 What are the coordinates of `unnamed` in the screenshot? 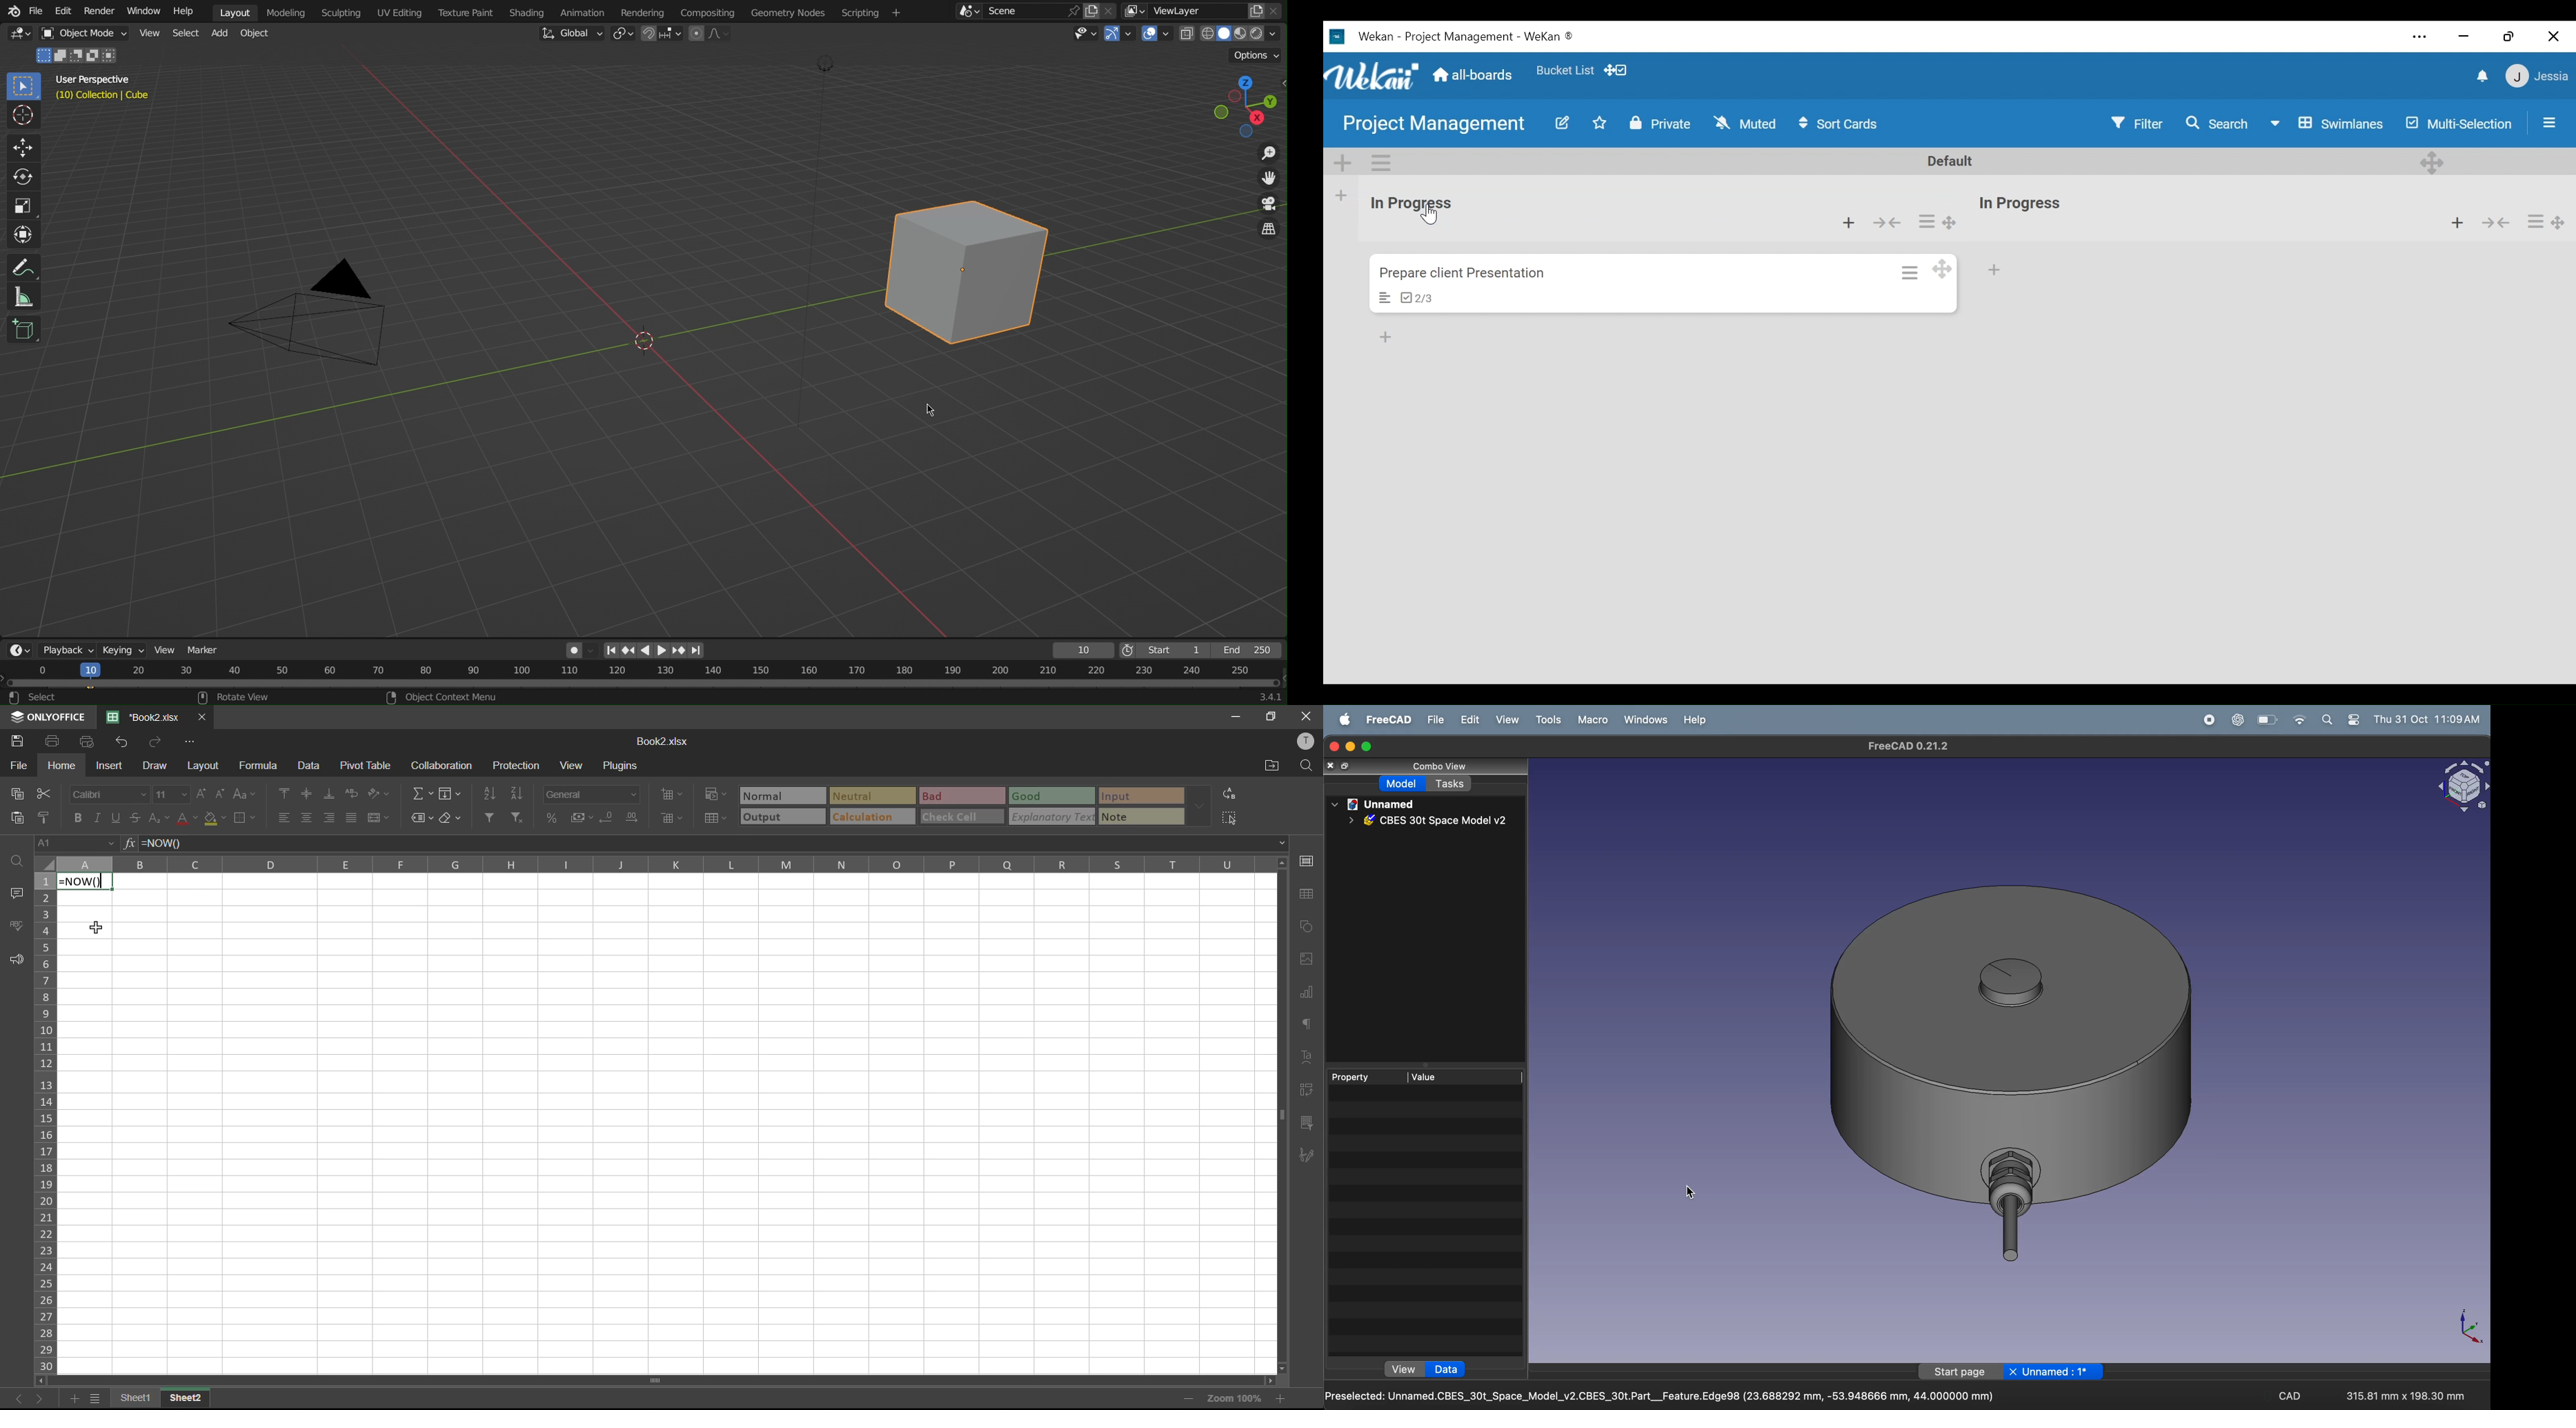 It's located at (1380, 804).